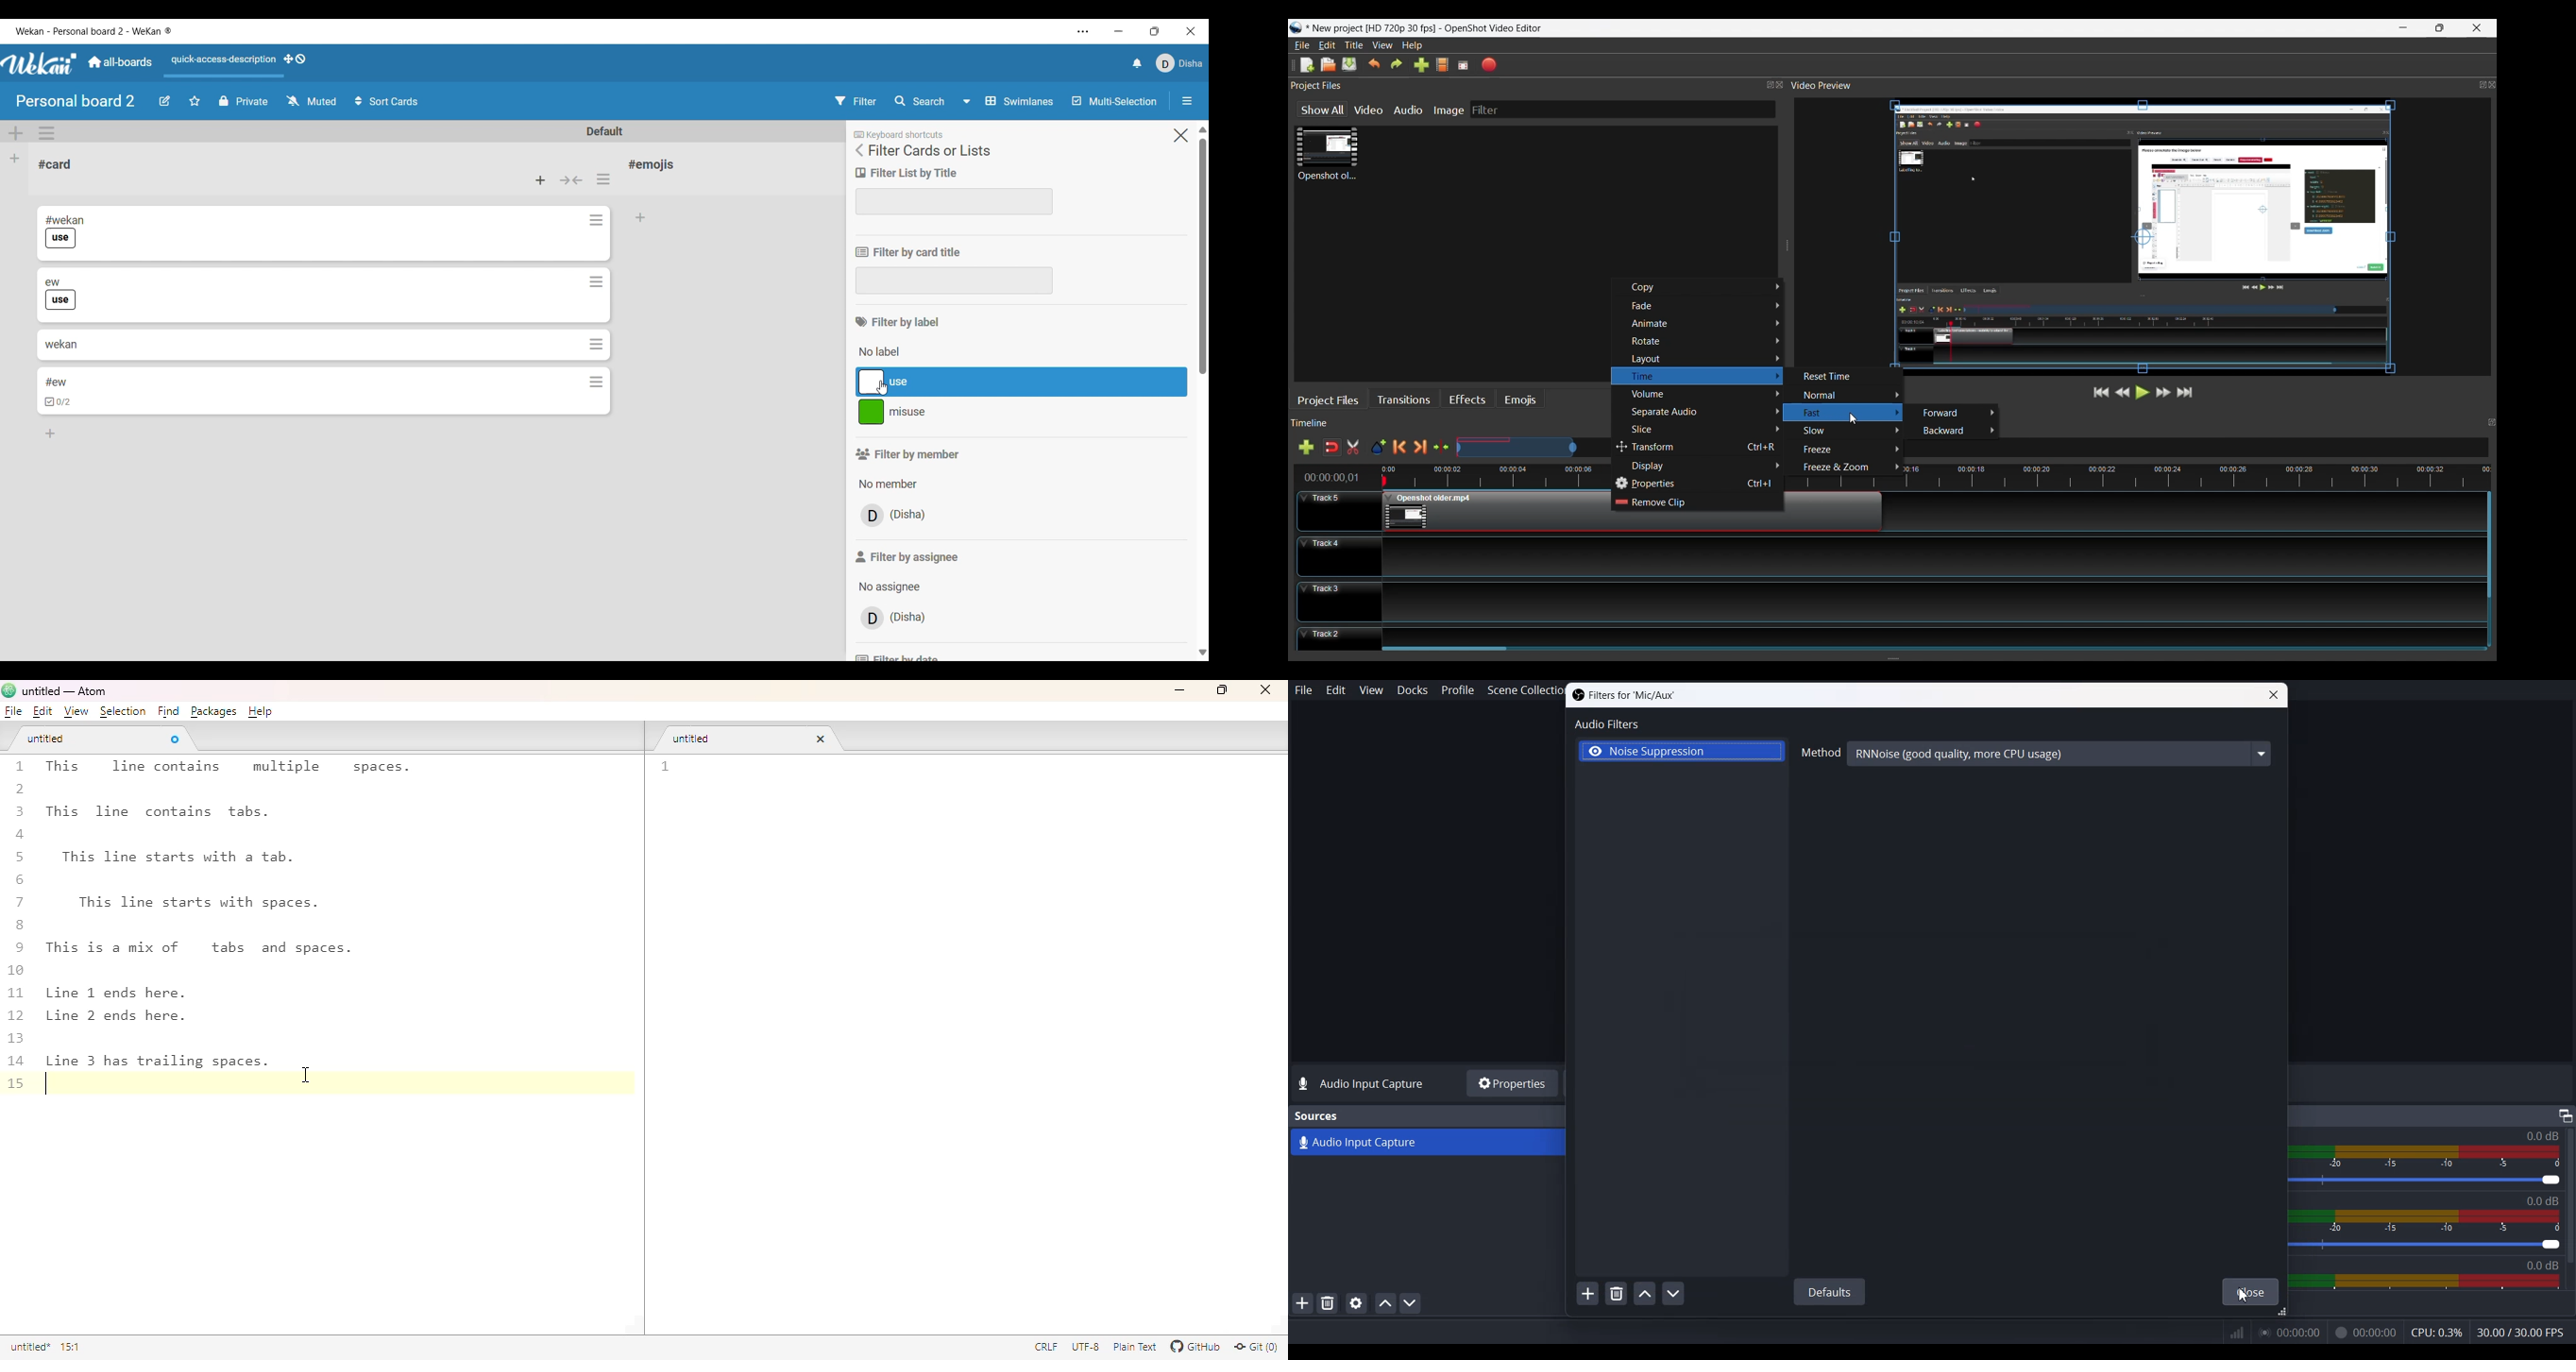  Describe the element at coordinates (1536, 86) in the screenshot. I see `Project Files` at that location.